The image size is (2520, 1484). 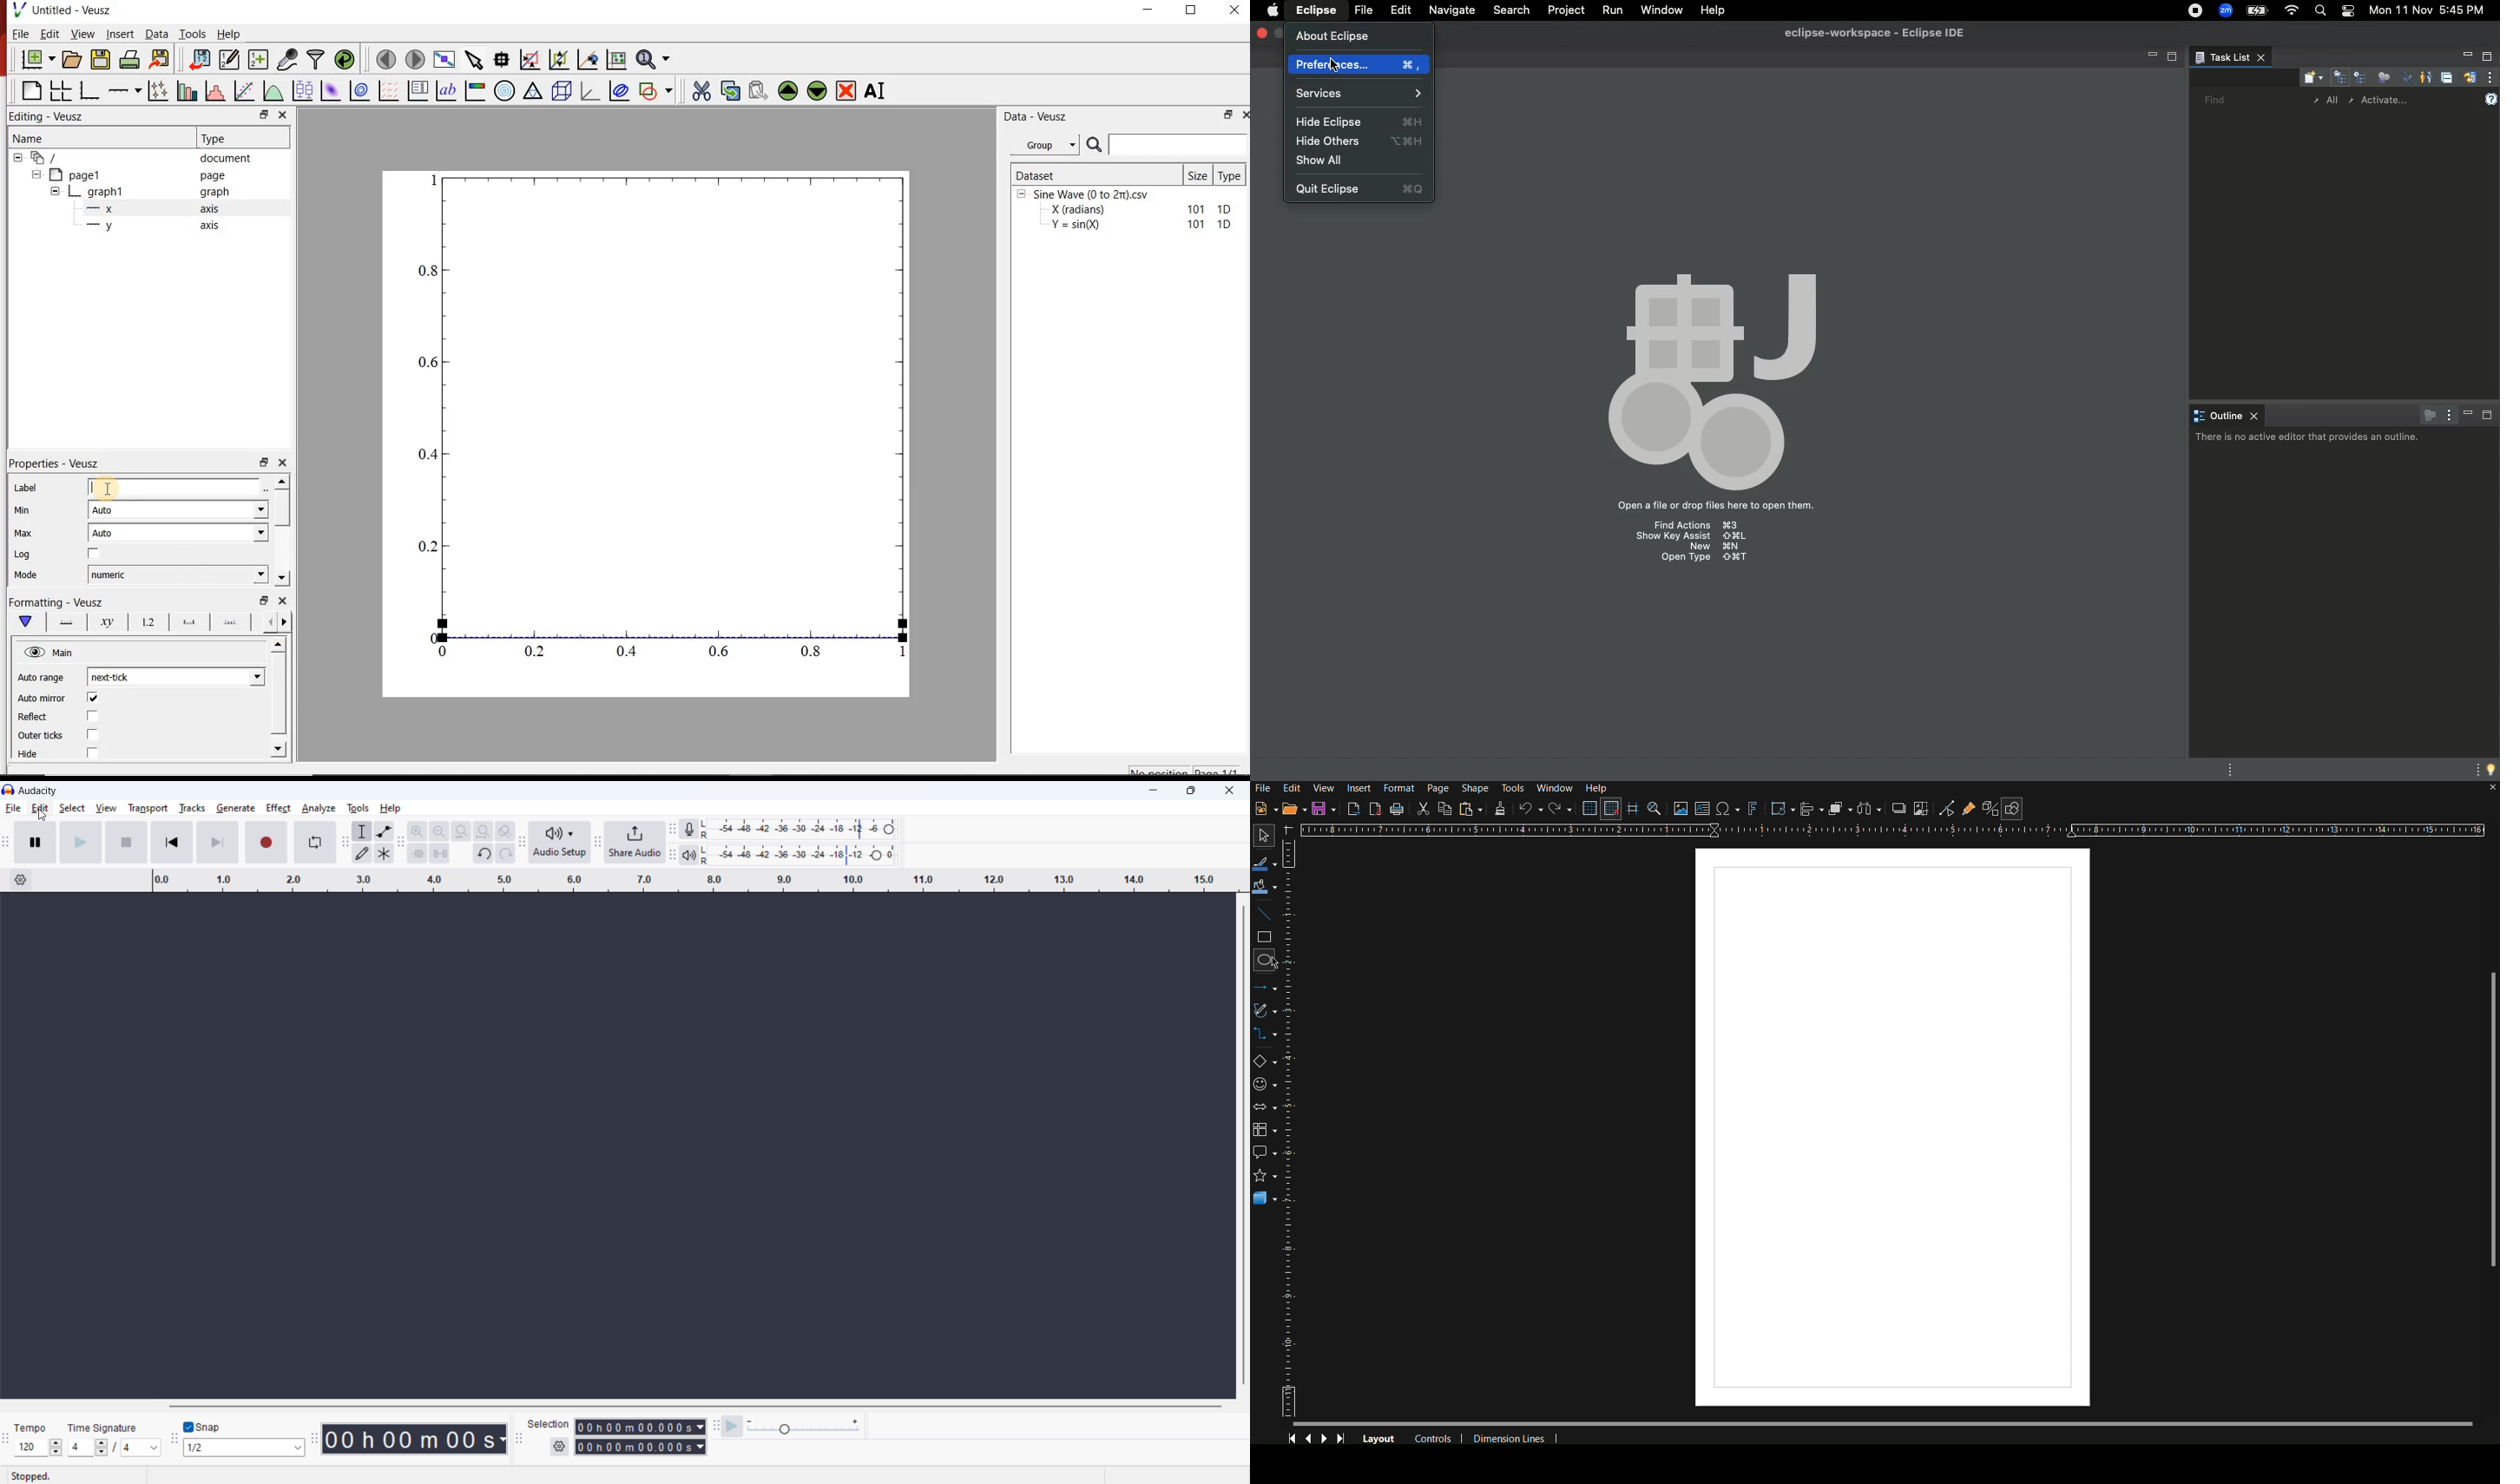 I want to click on Close, so click(x=283, y=461).